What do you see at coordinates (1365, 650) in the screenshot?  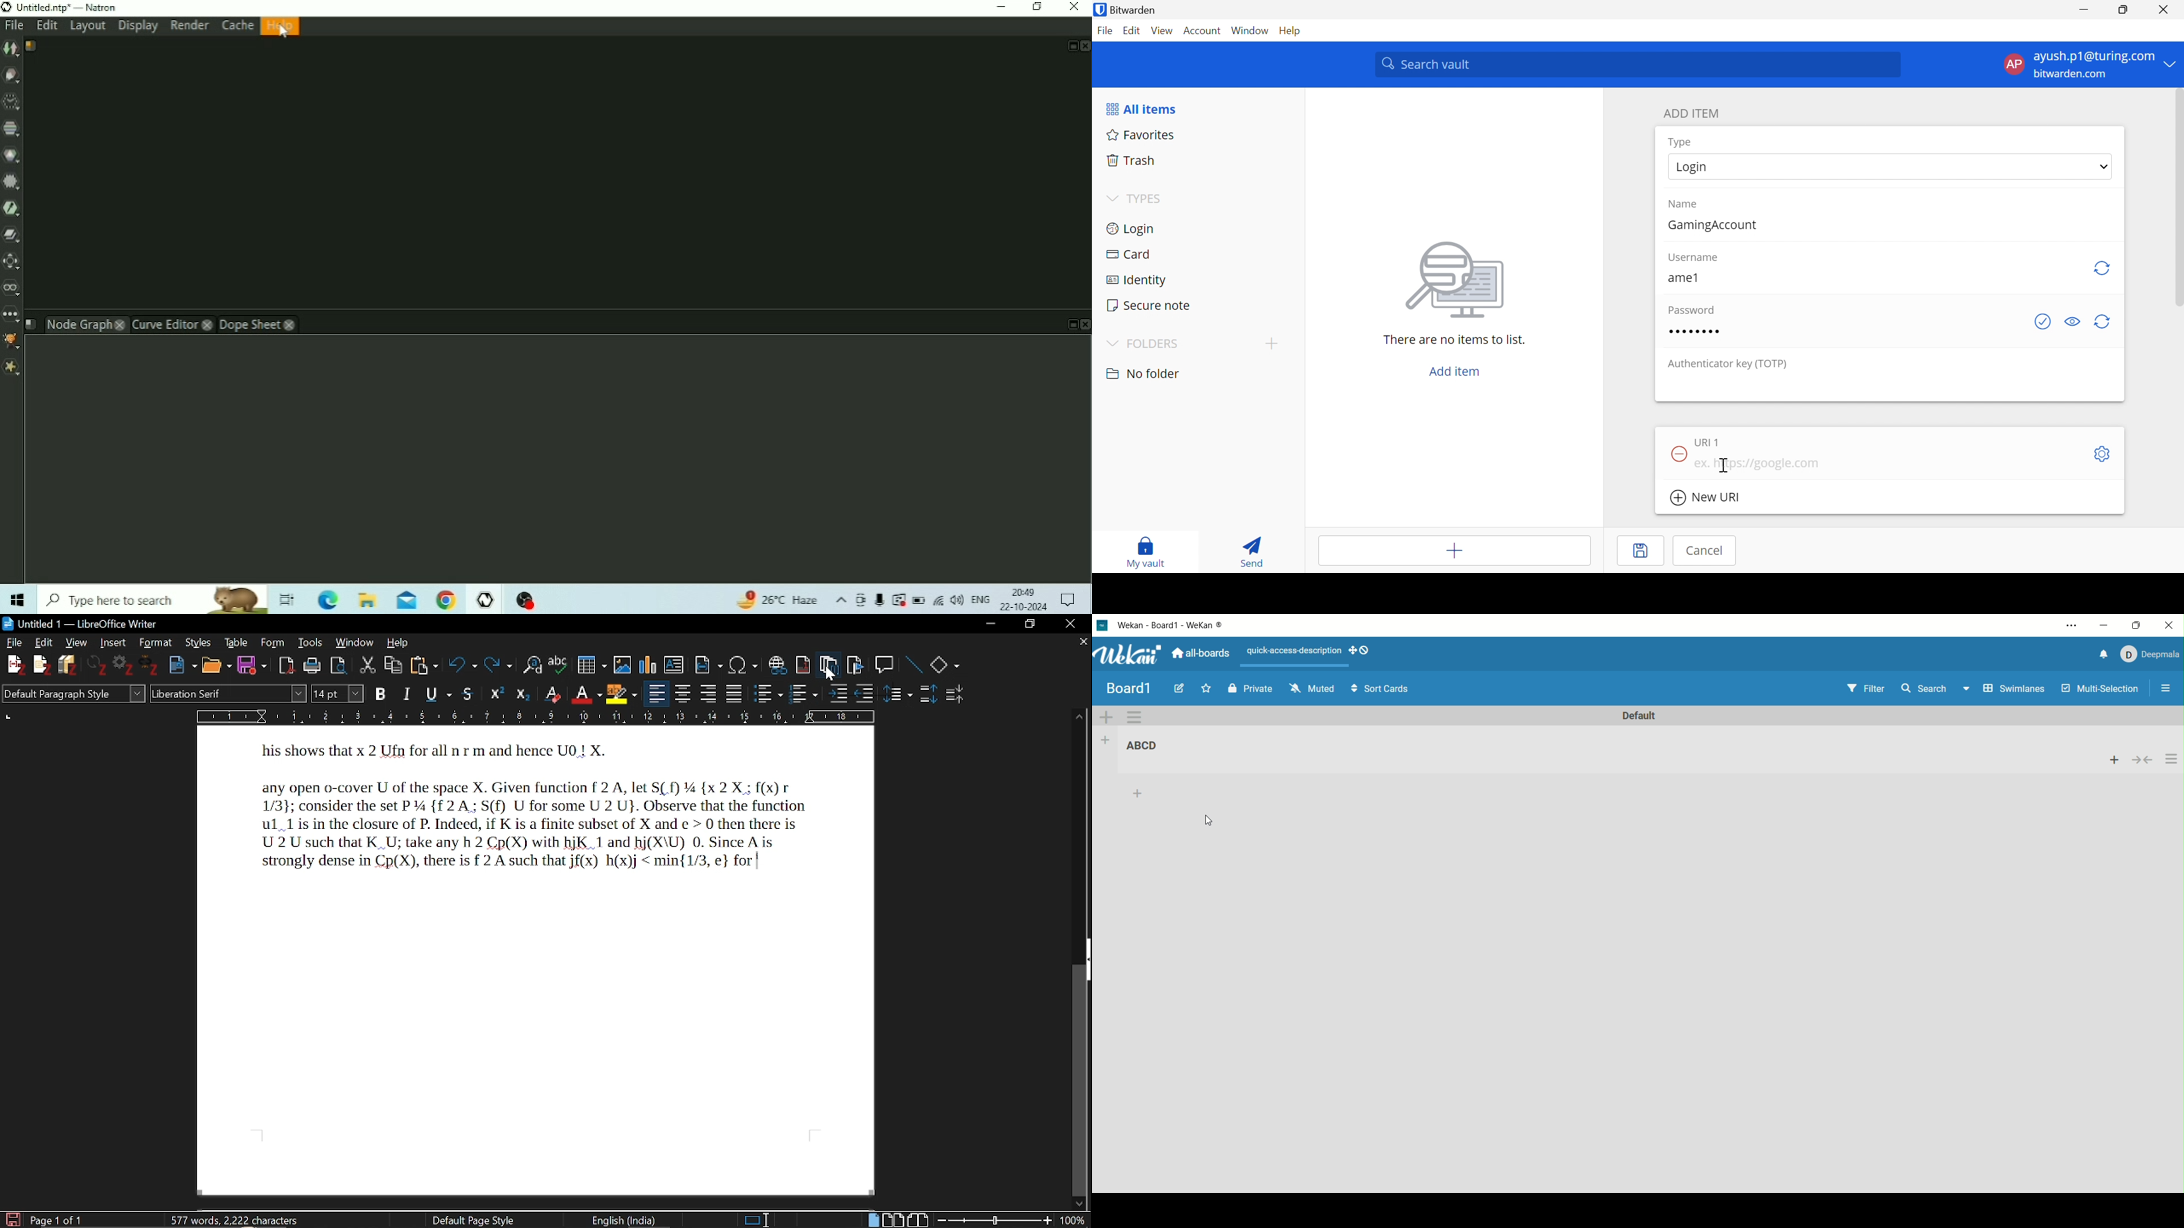 I see `show-desktop-drag- handles` at bounding box center [1365, 650].